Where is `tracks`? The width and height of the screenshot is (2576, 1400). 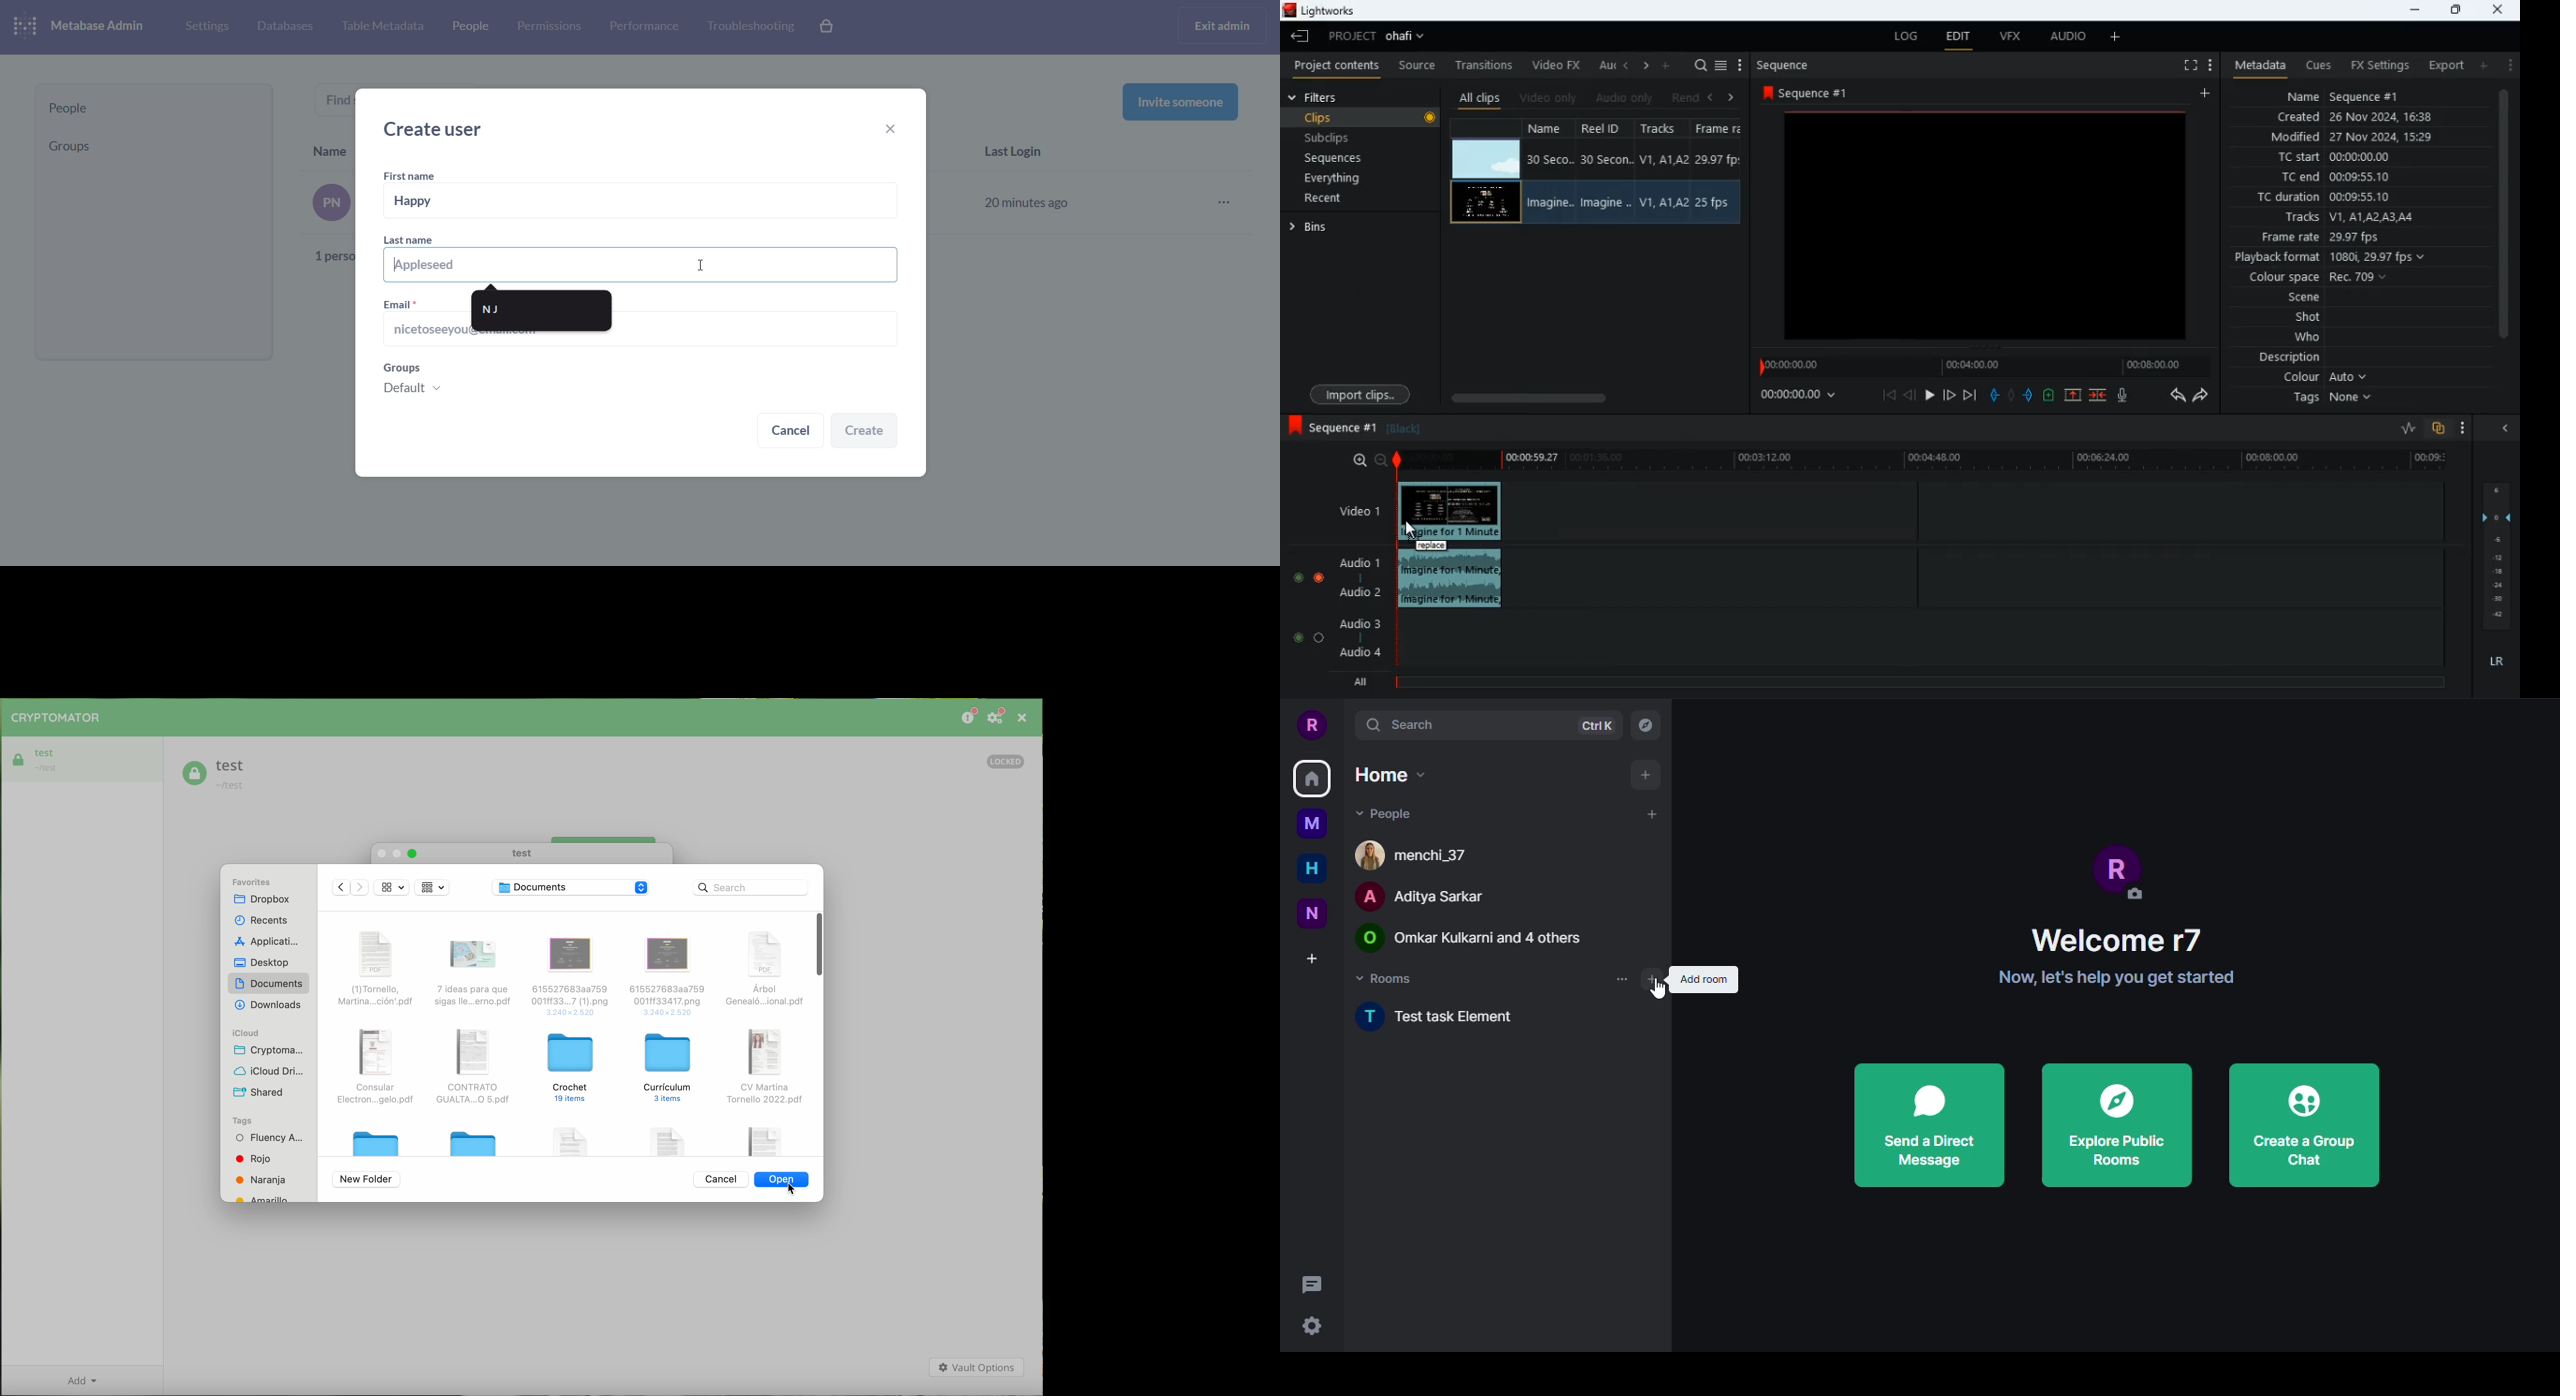
tracks is located at coordinates (2348, 218).